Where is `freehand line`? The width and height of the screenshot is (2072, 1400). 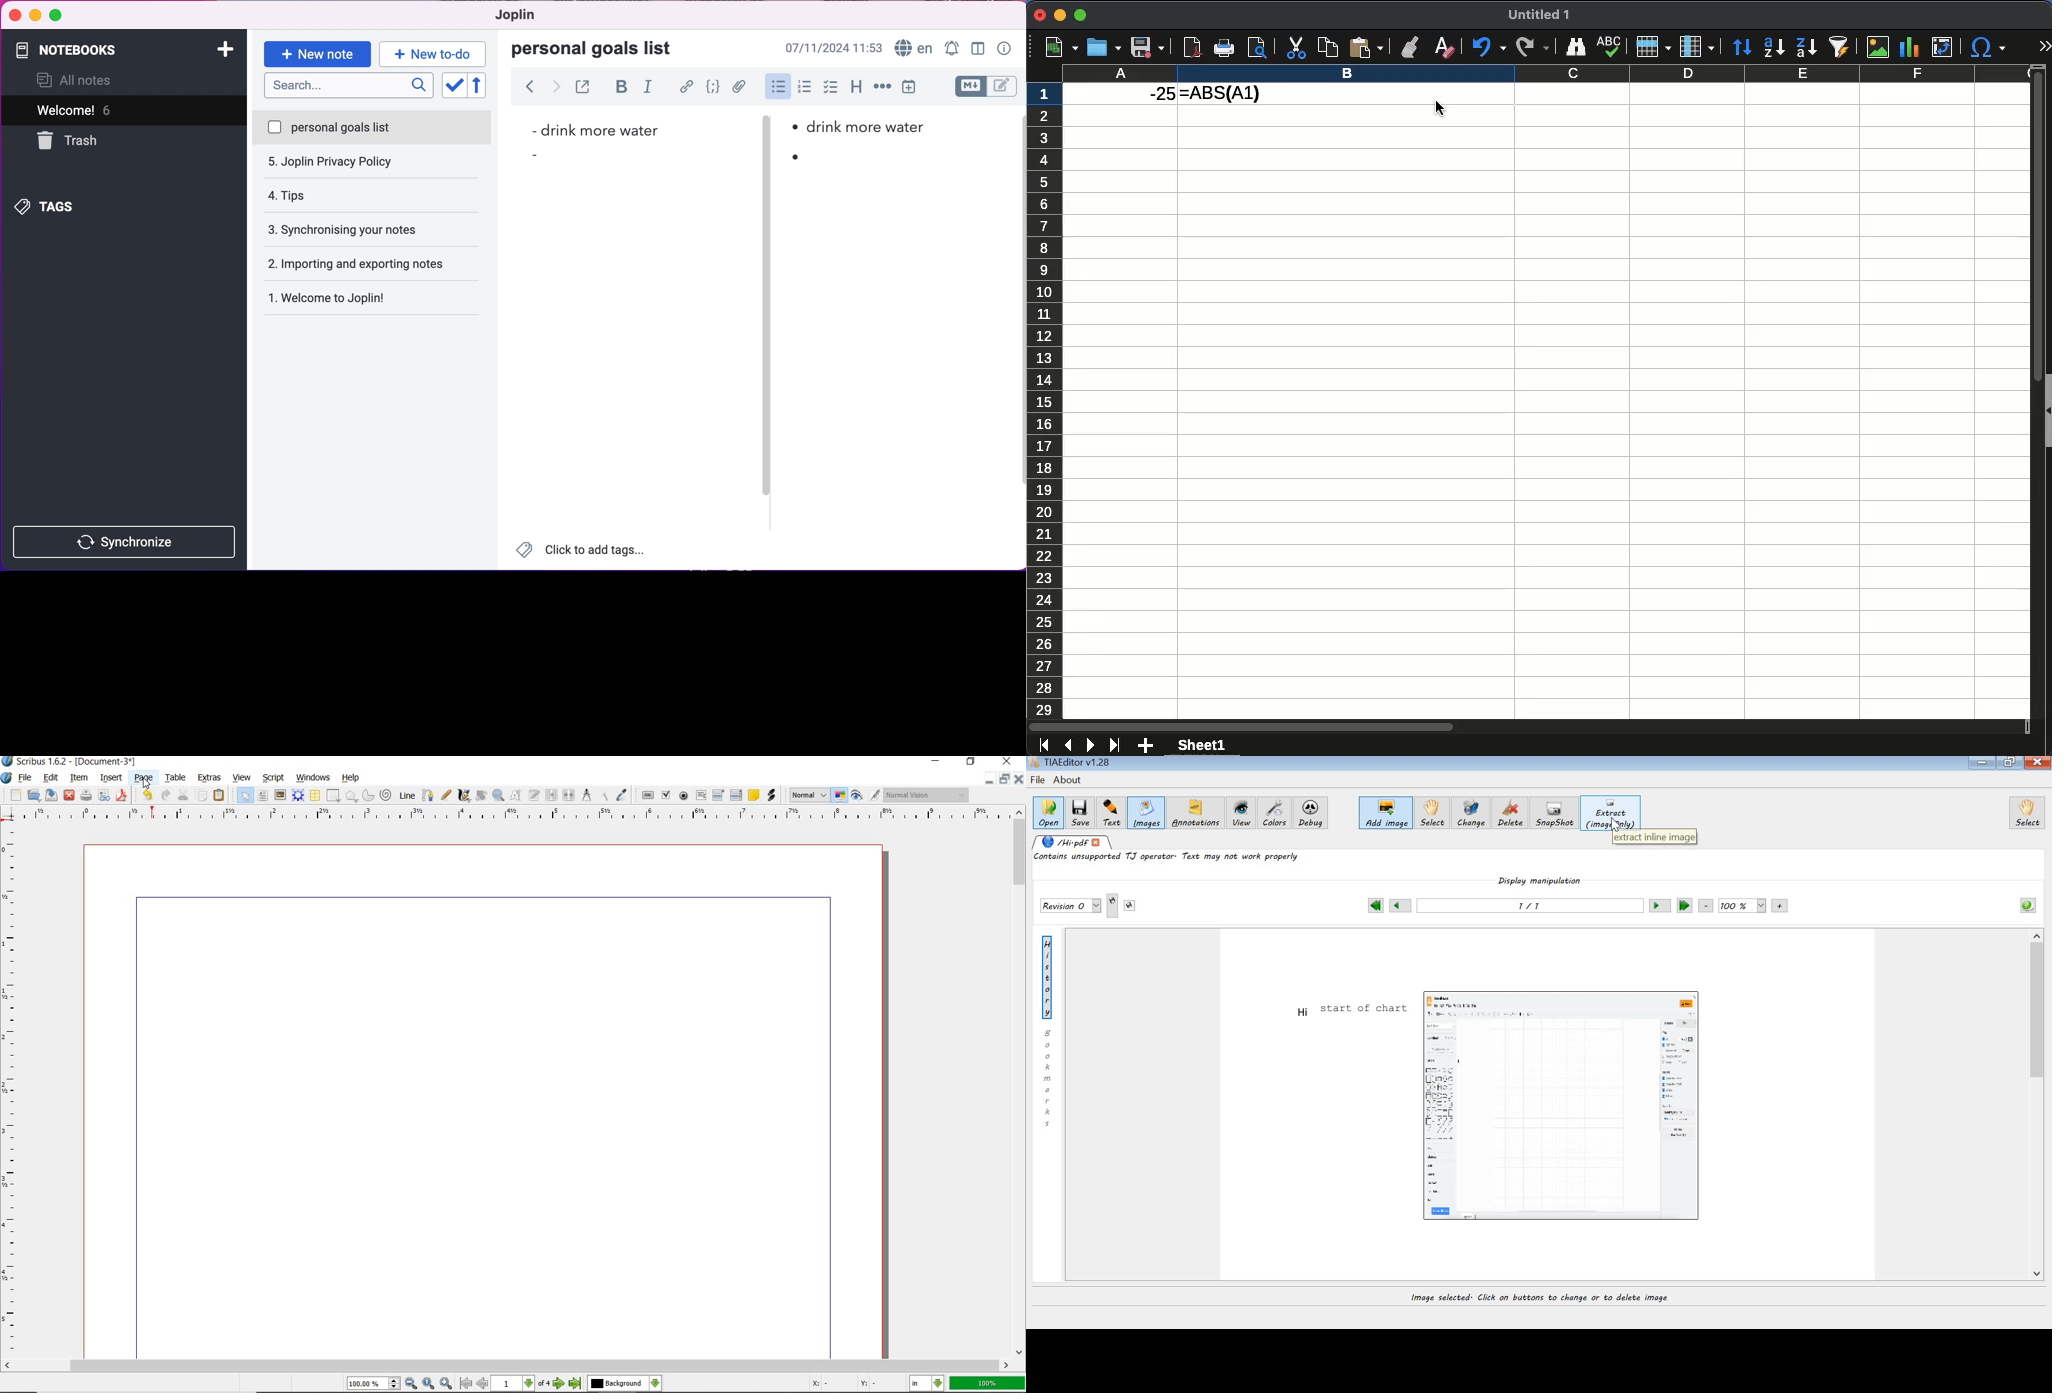 freehand line is located at coordinates (446, 795).